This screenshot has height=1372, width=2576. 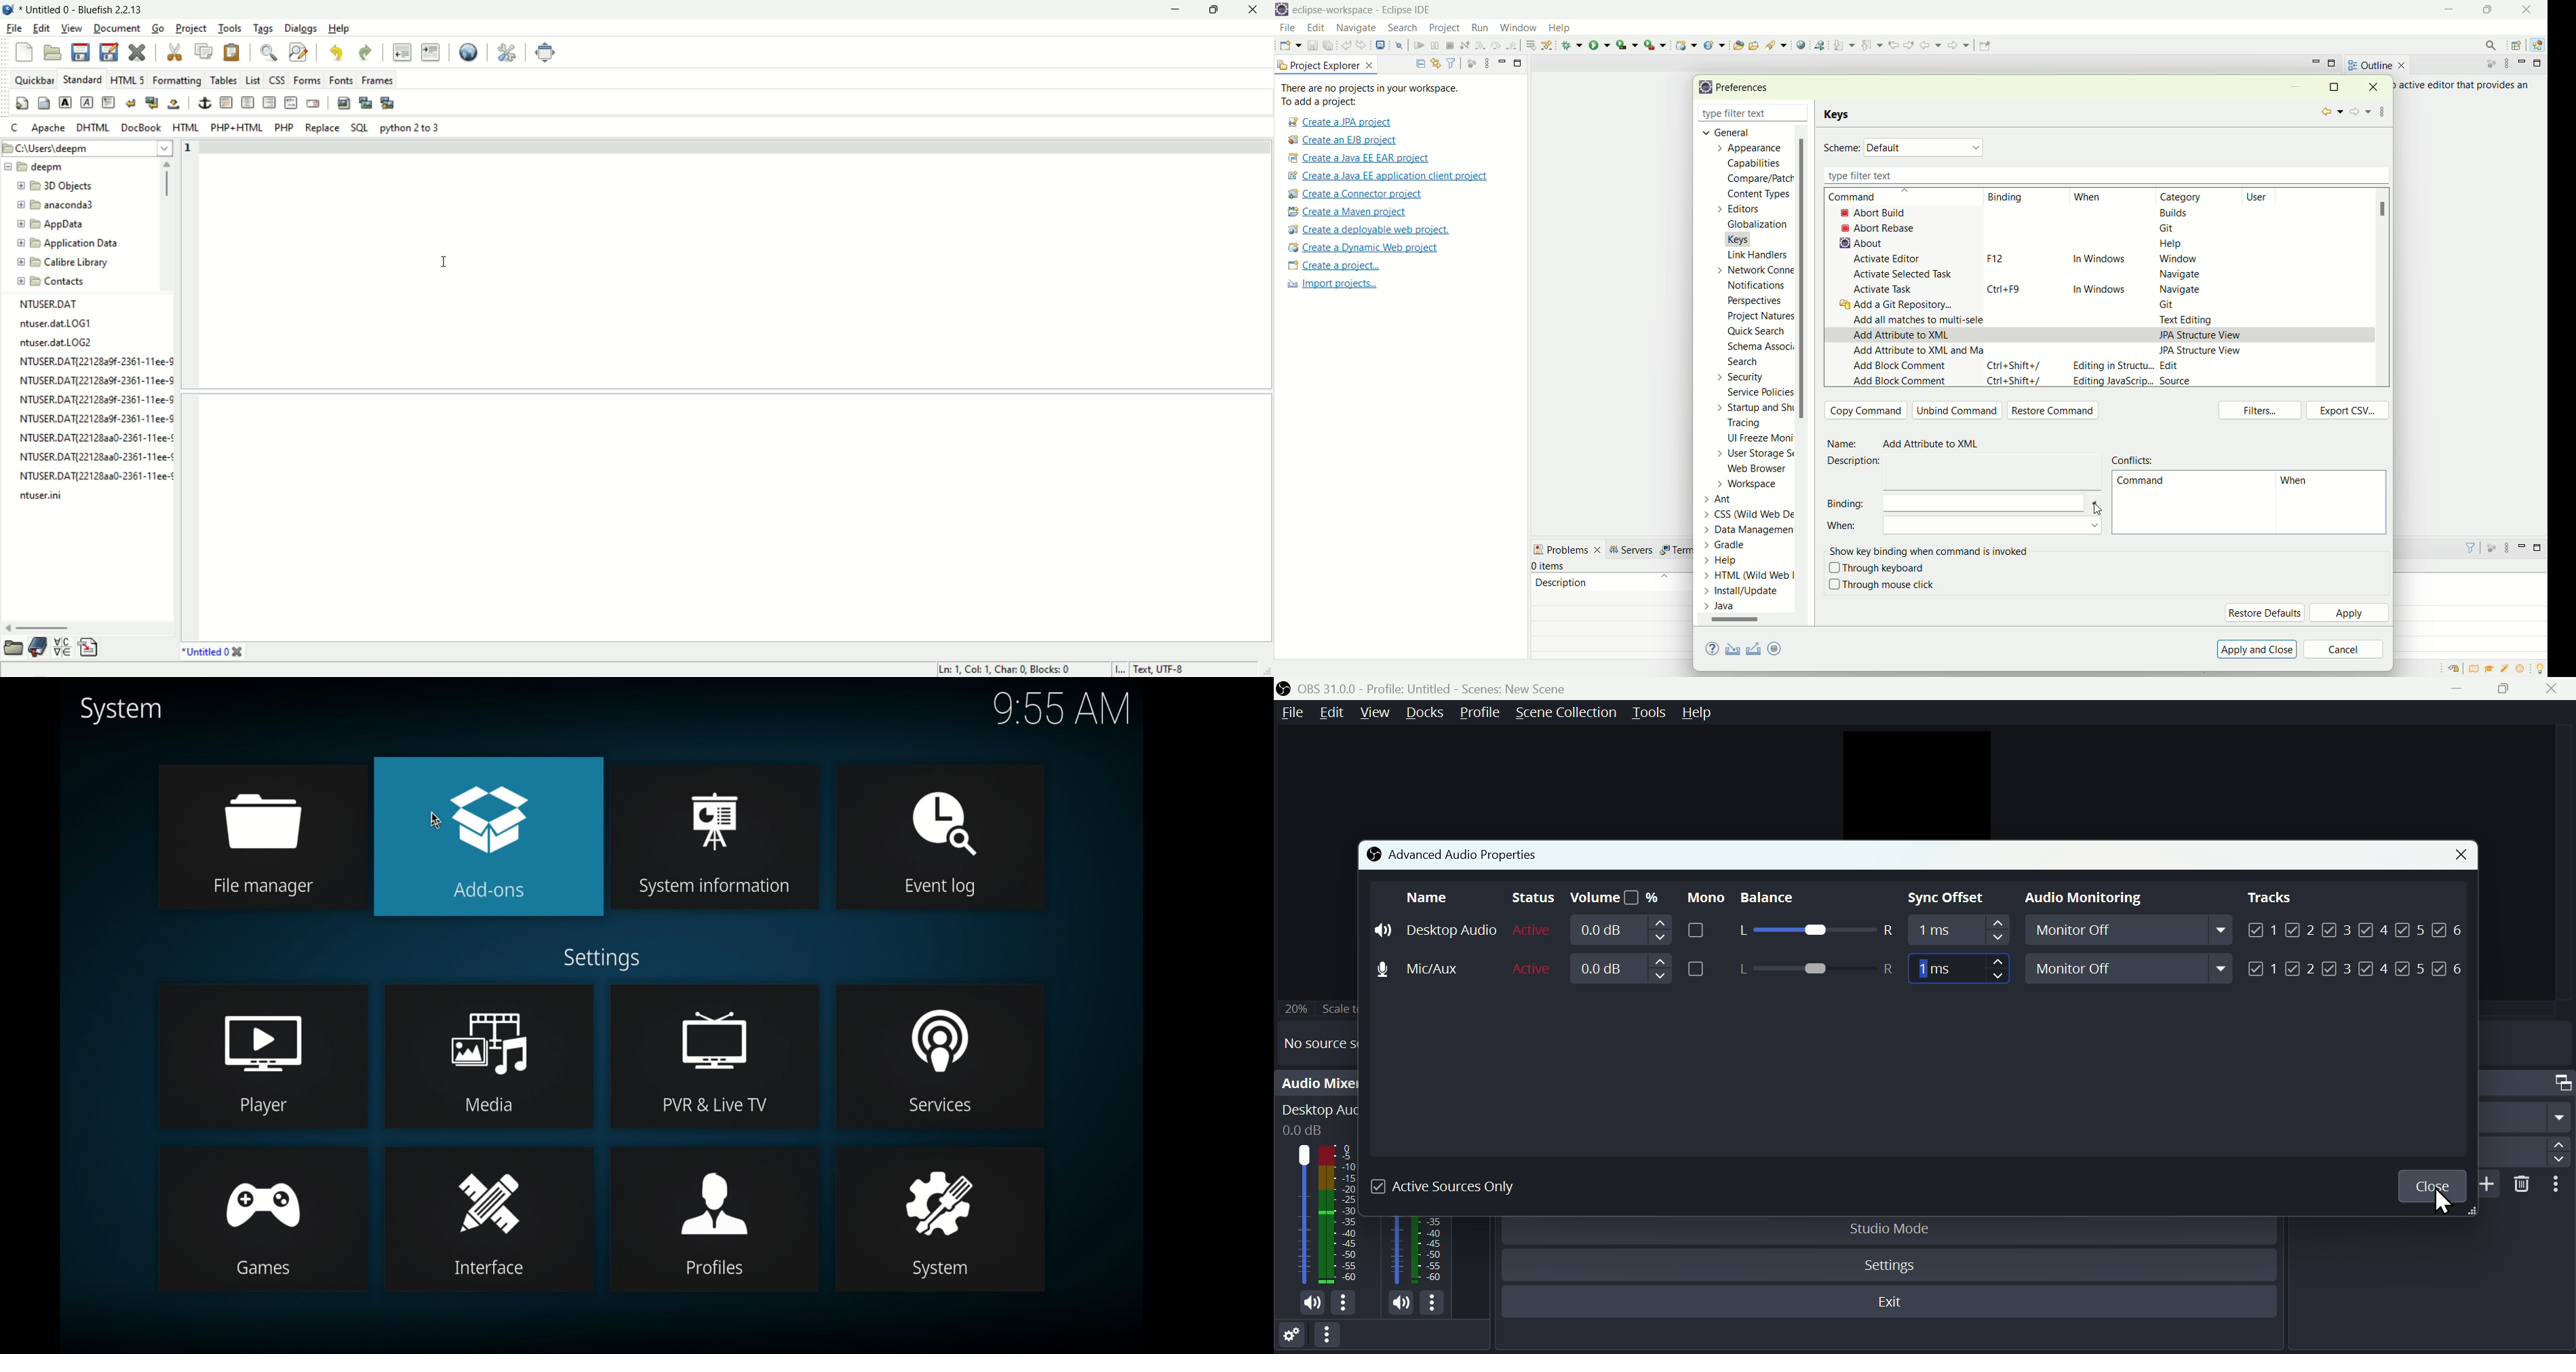 What do you see at coordinates (2261, 929) in the screenshot?
I see `(un)check Track 1` at bounding box center [2261, 929].